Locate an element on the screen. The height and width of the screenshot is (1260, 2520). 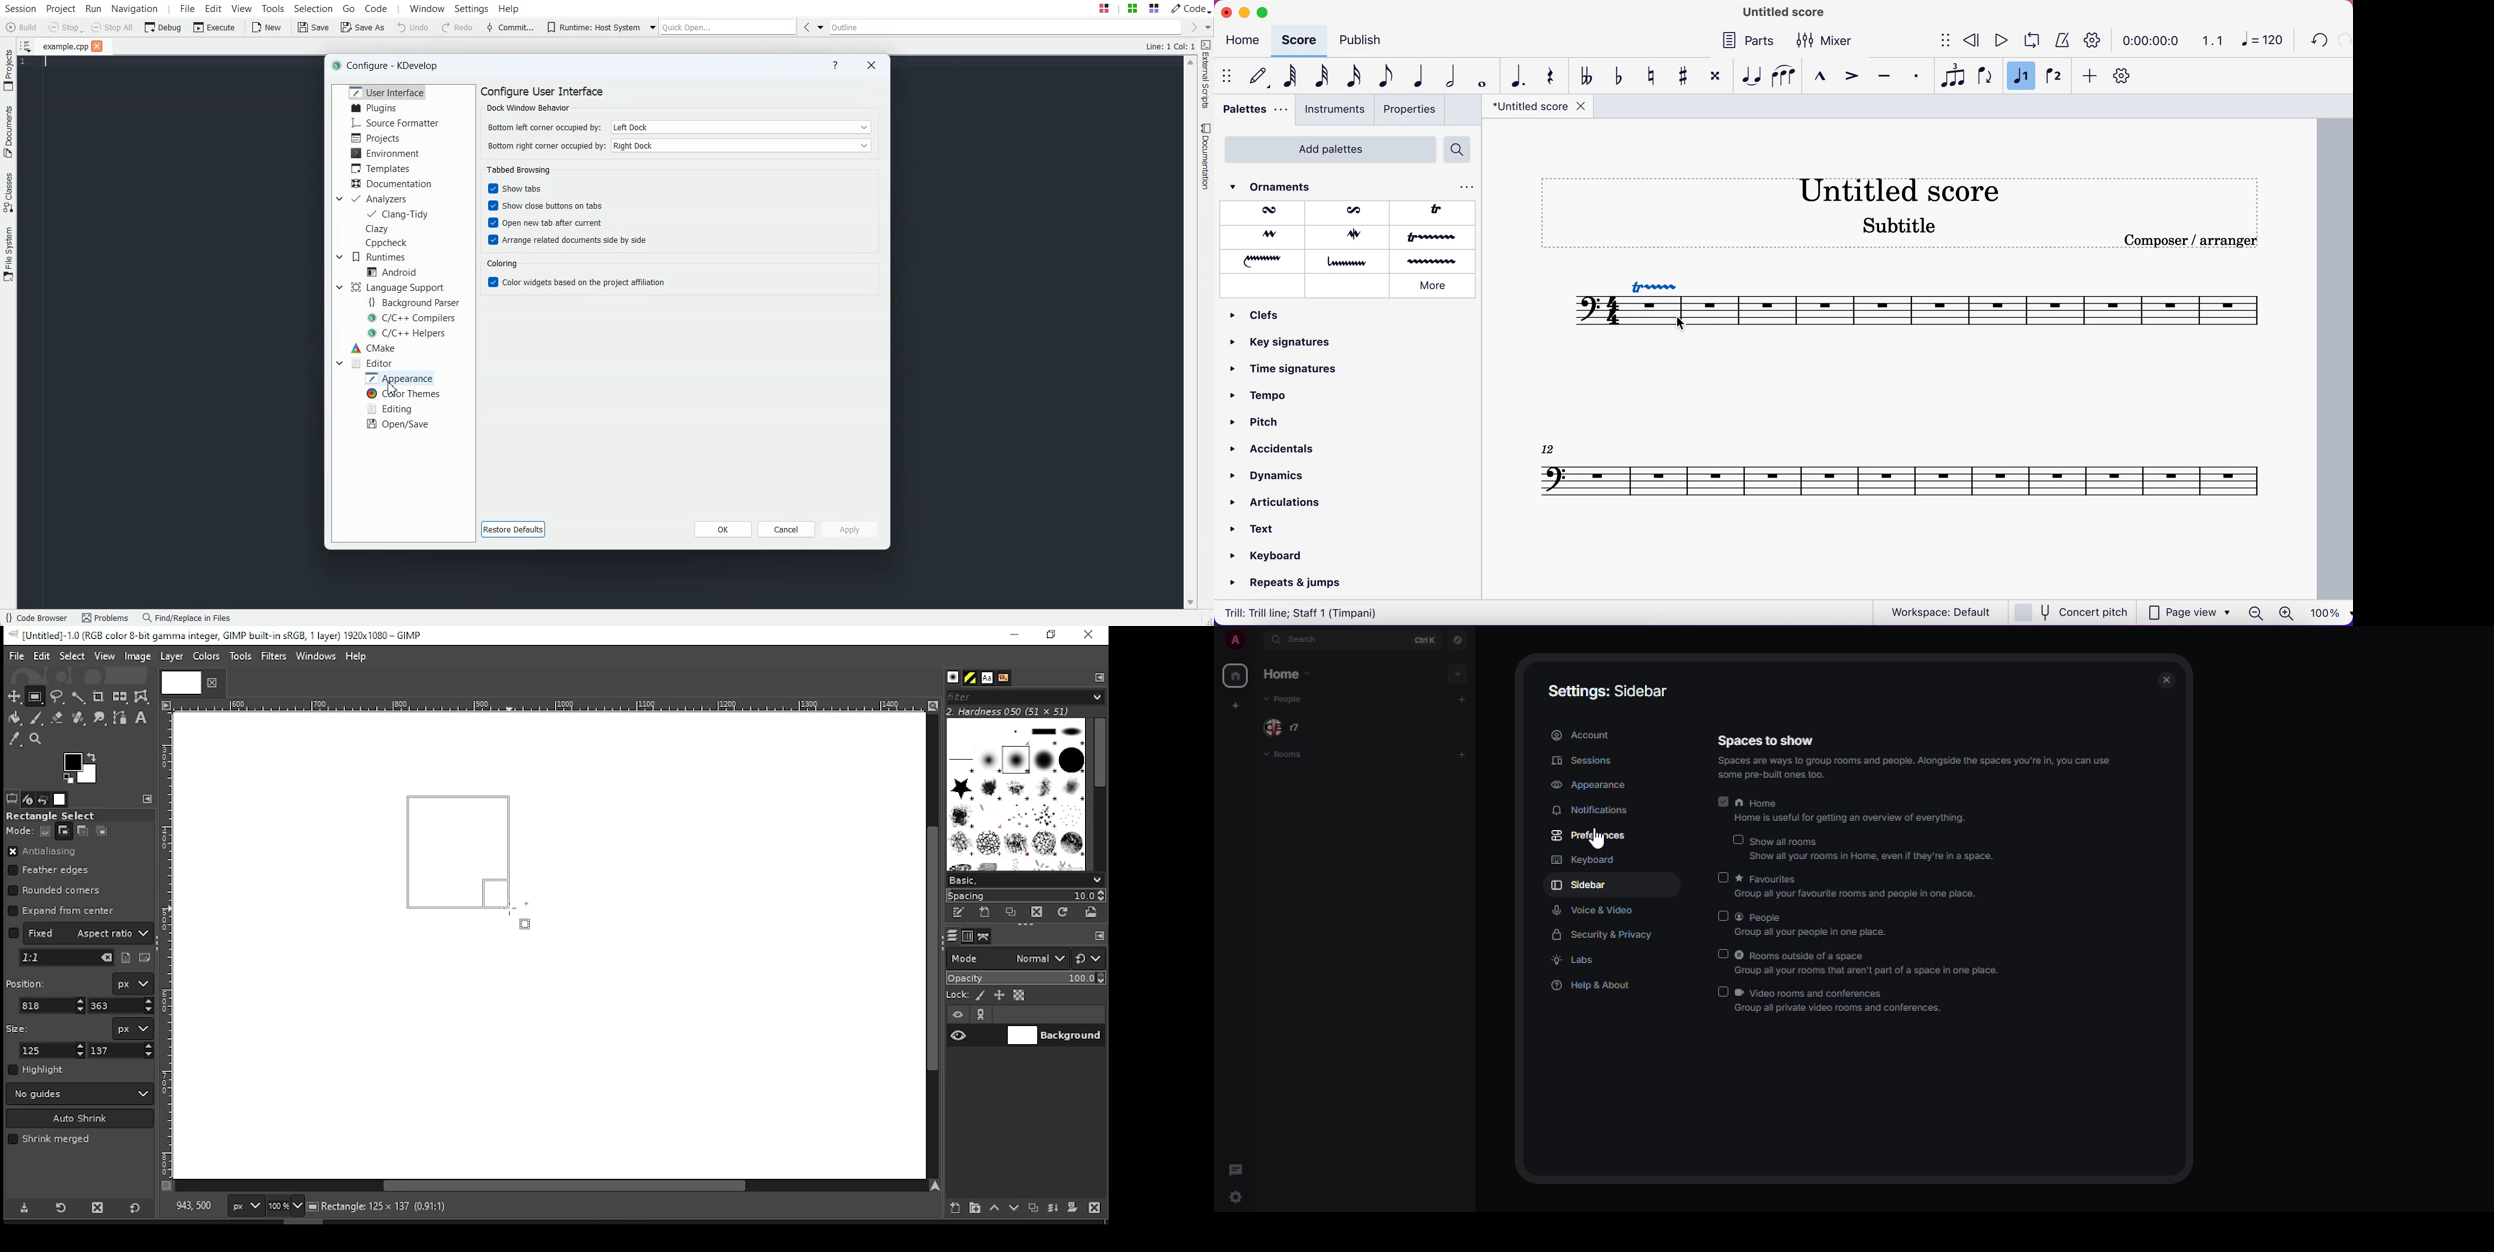
Edit is located at coordinates (213, 8).